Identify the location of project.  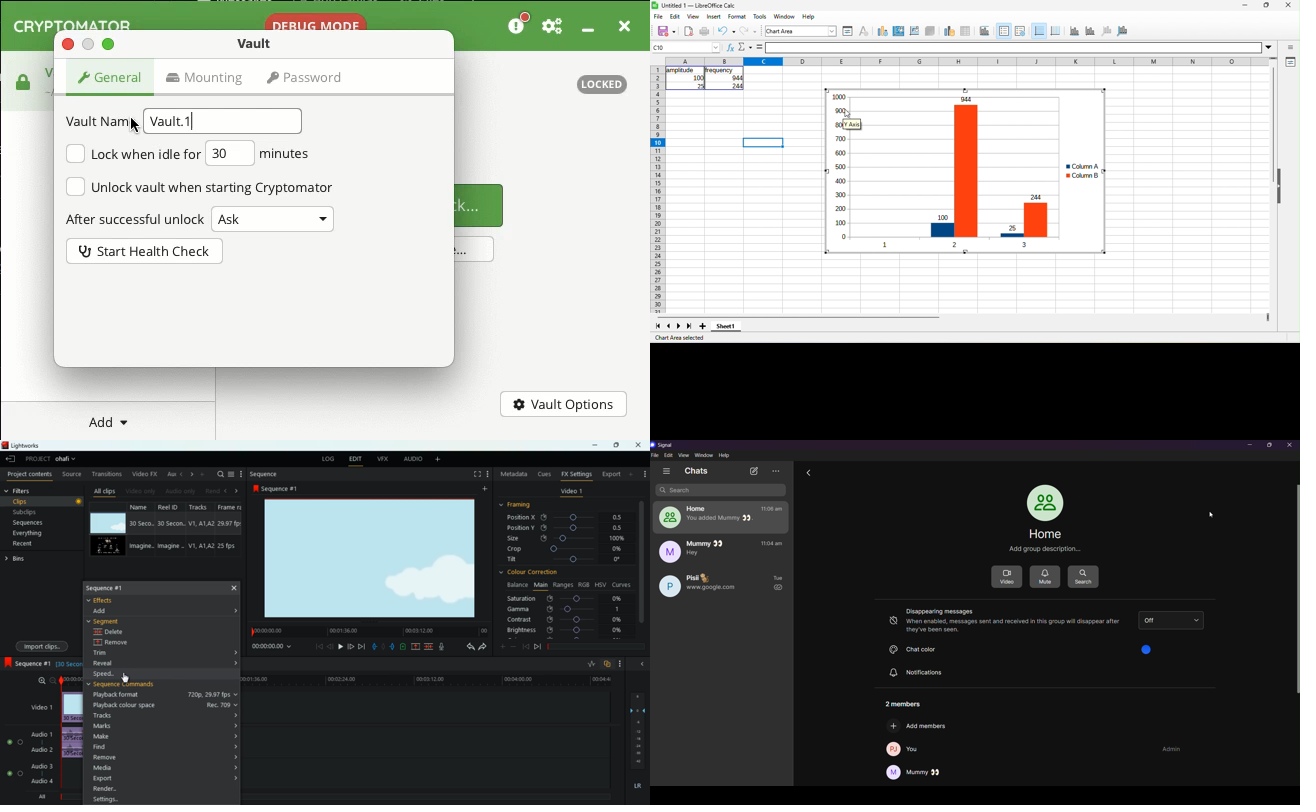
(52, 459).